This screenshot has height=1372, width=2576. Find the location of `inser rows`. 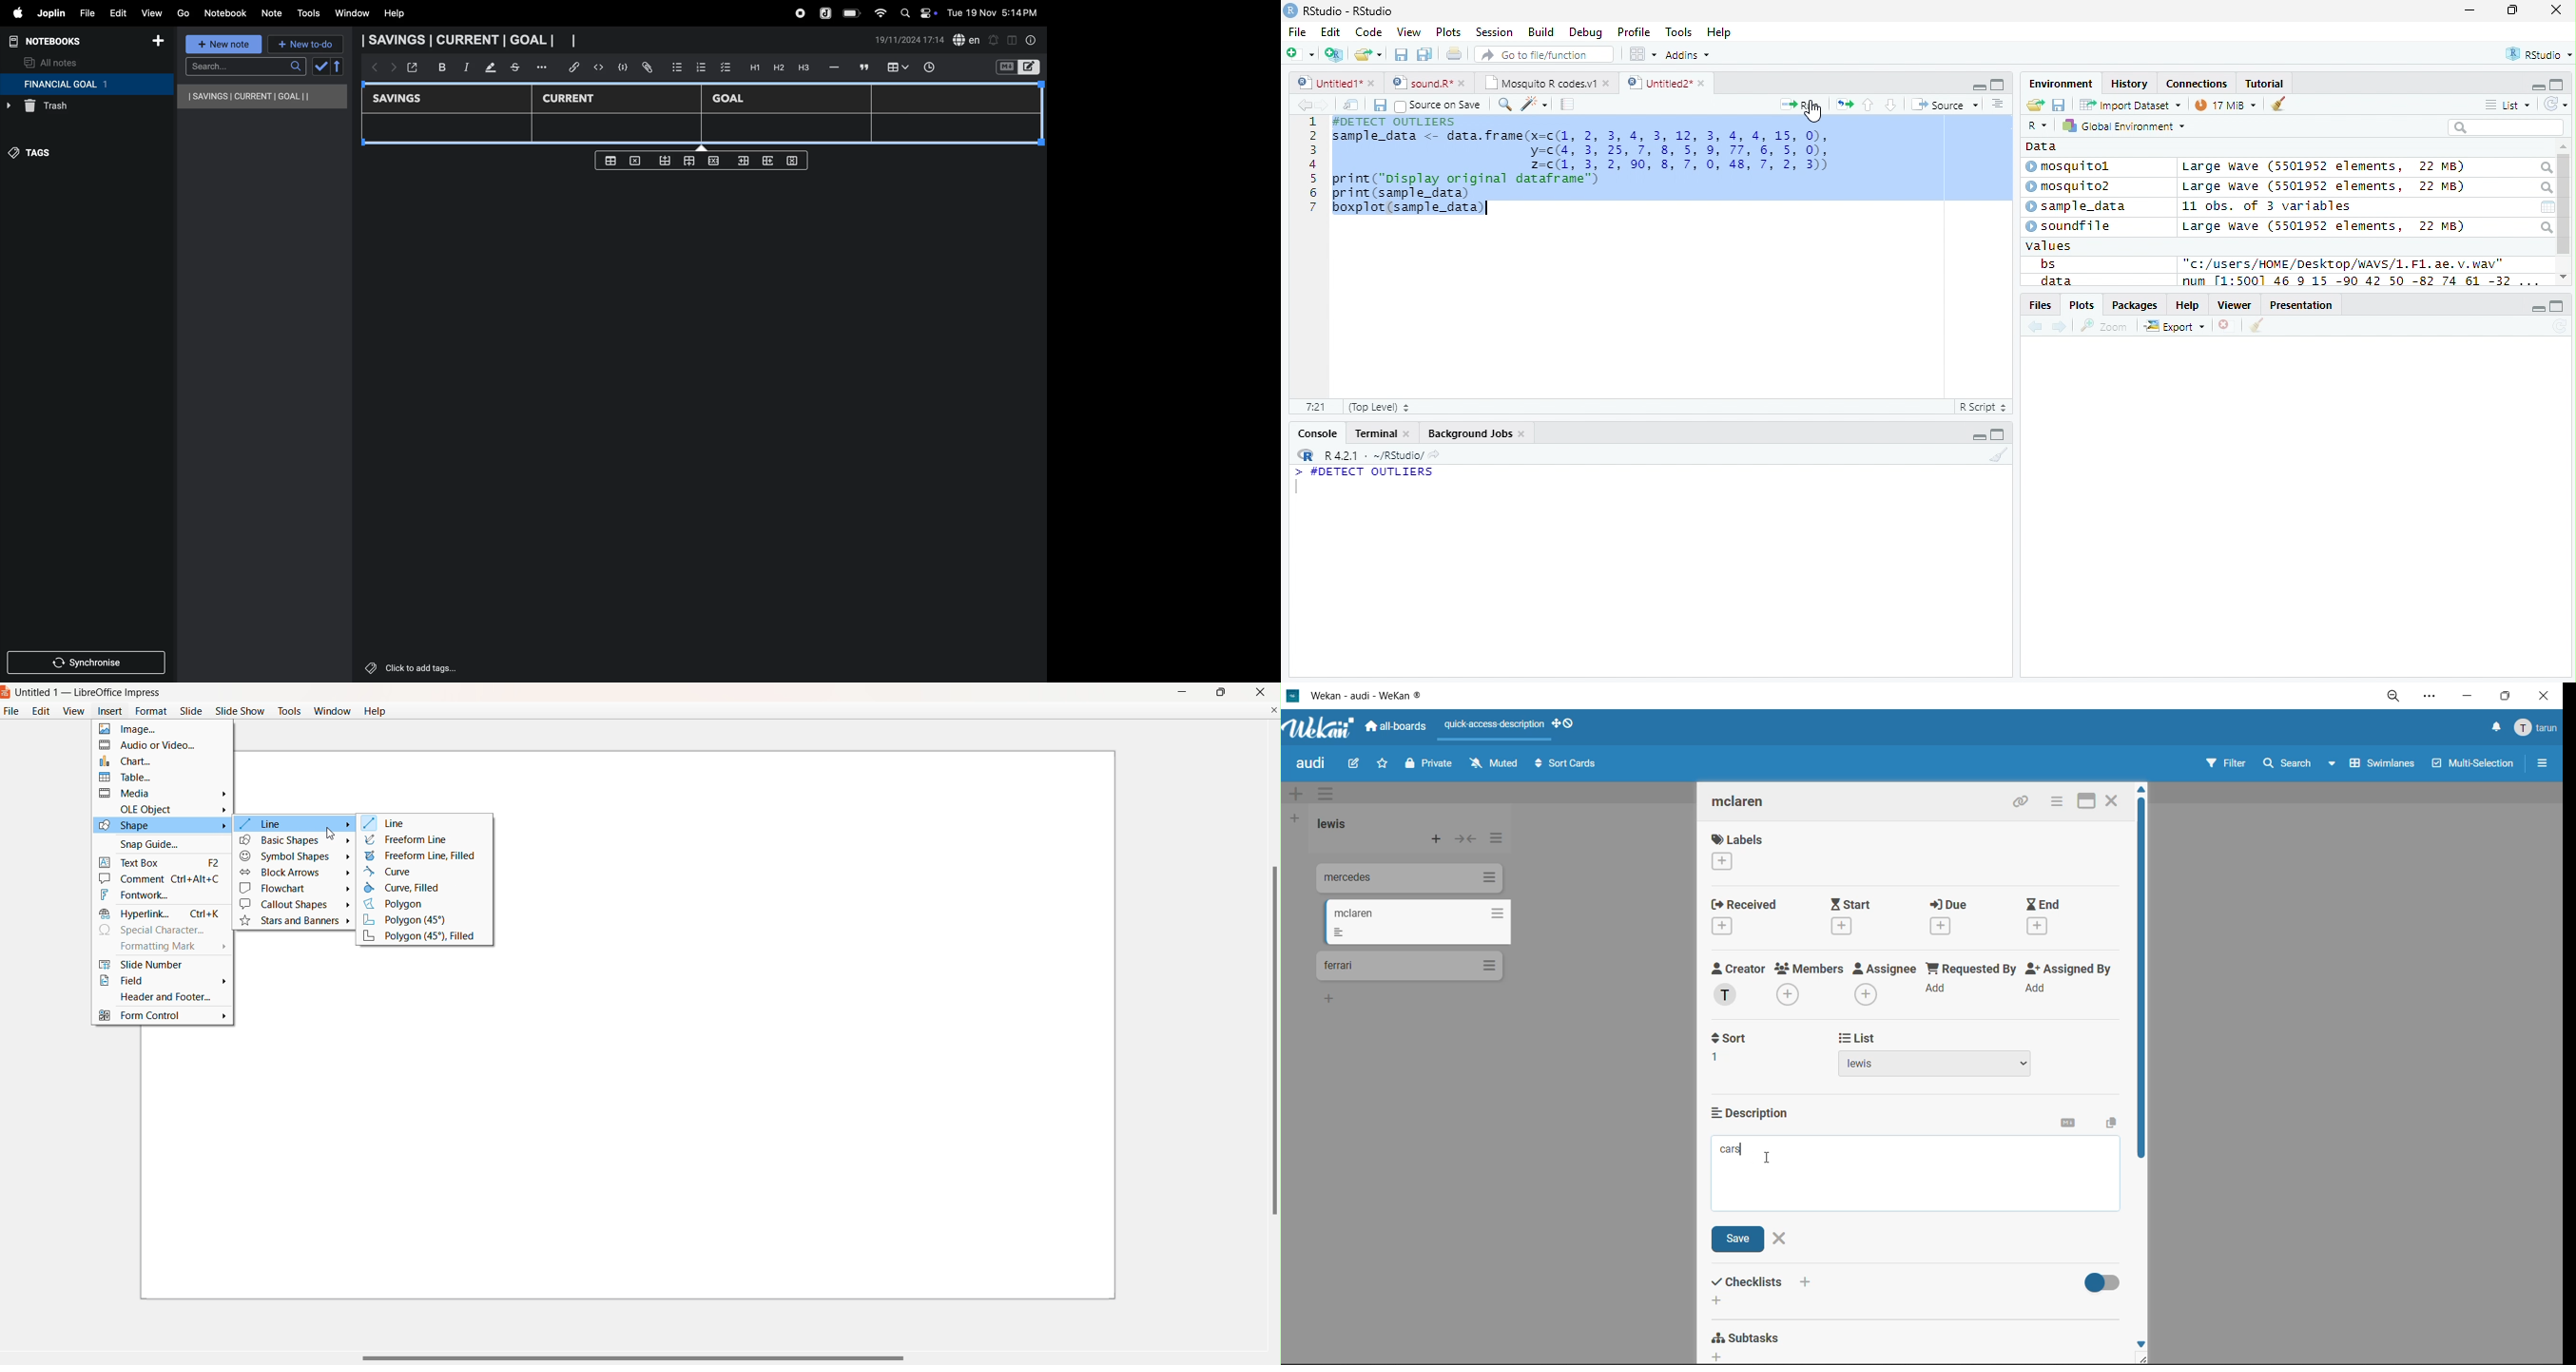

inser rows is located at coordinates (742, 163).